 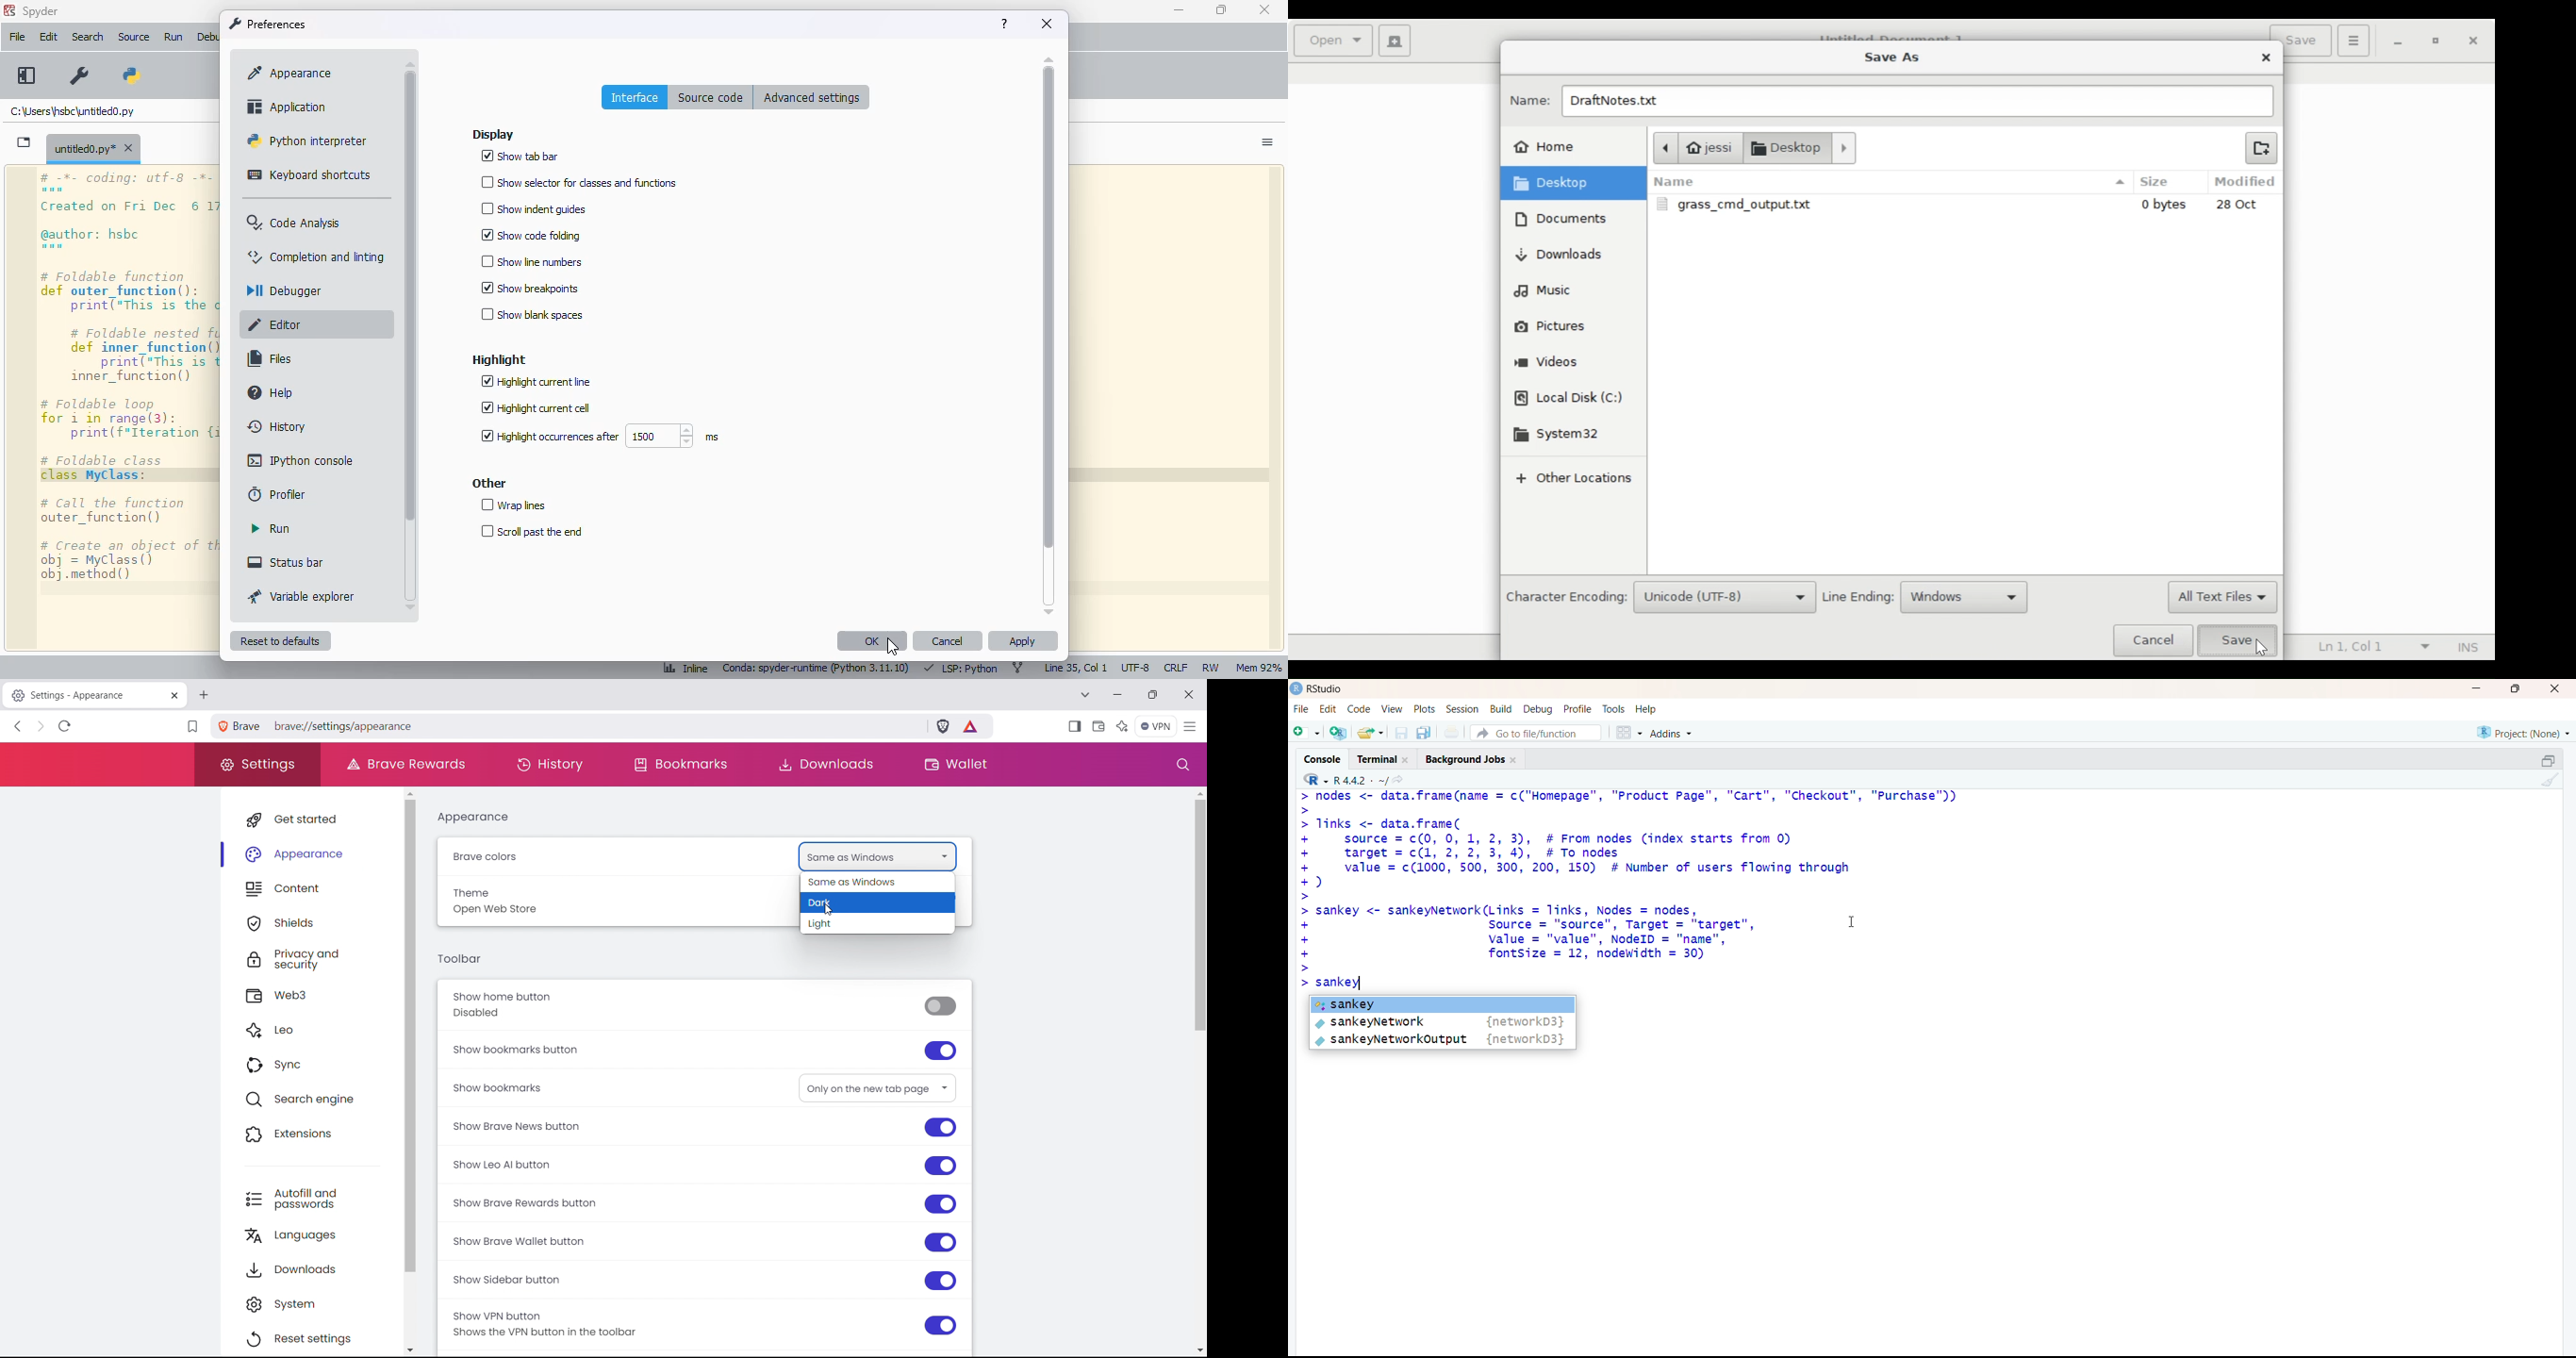 What do you see at coordinates (274, 494) in the screenshot?
I see `profiler` at bounding box center [274, 494].